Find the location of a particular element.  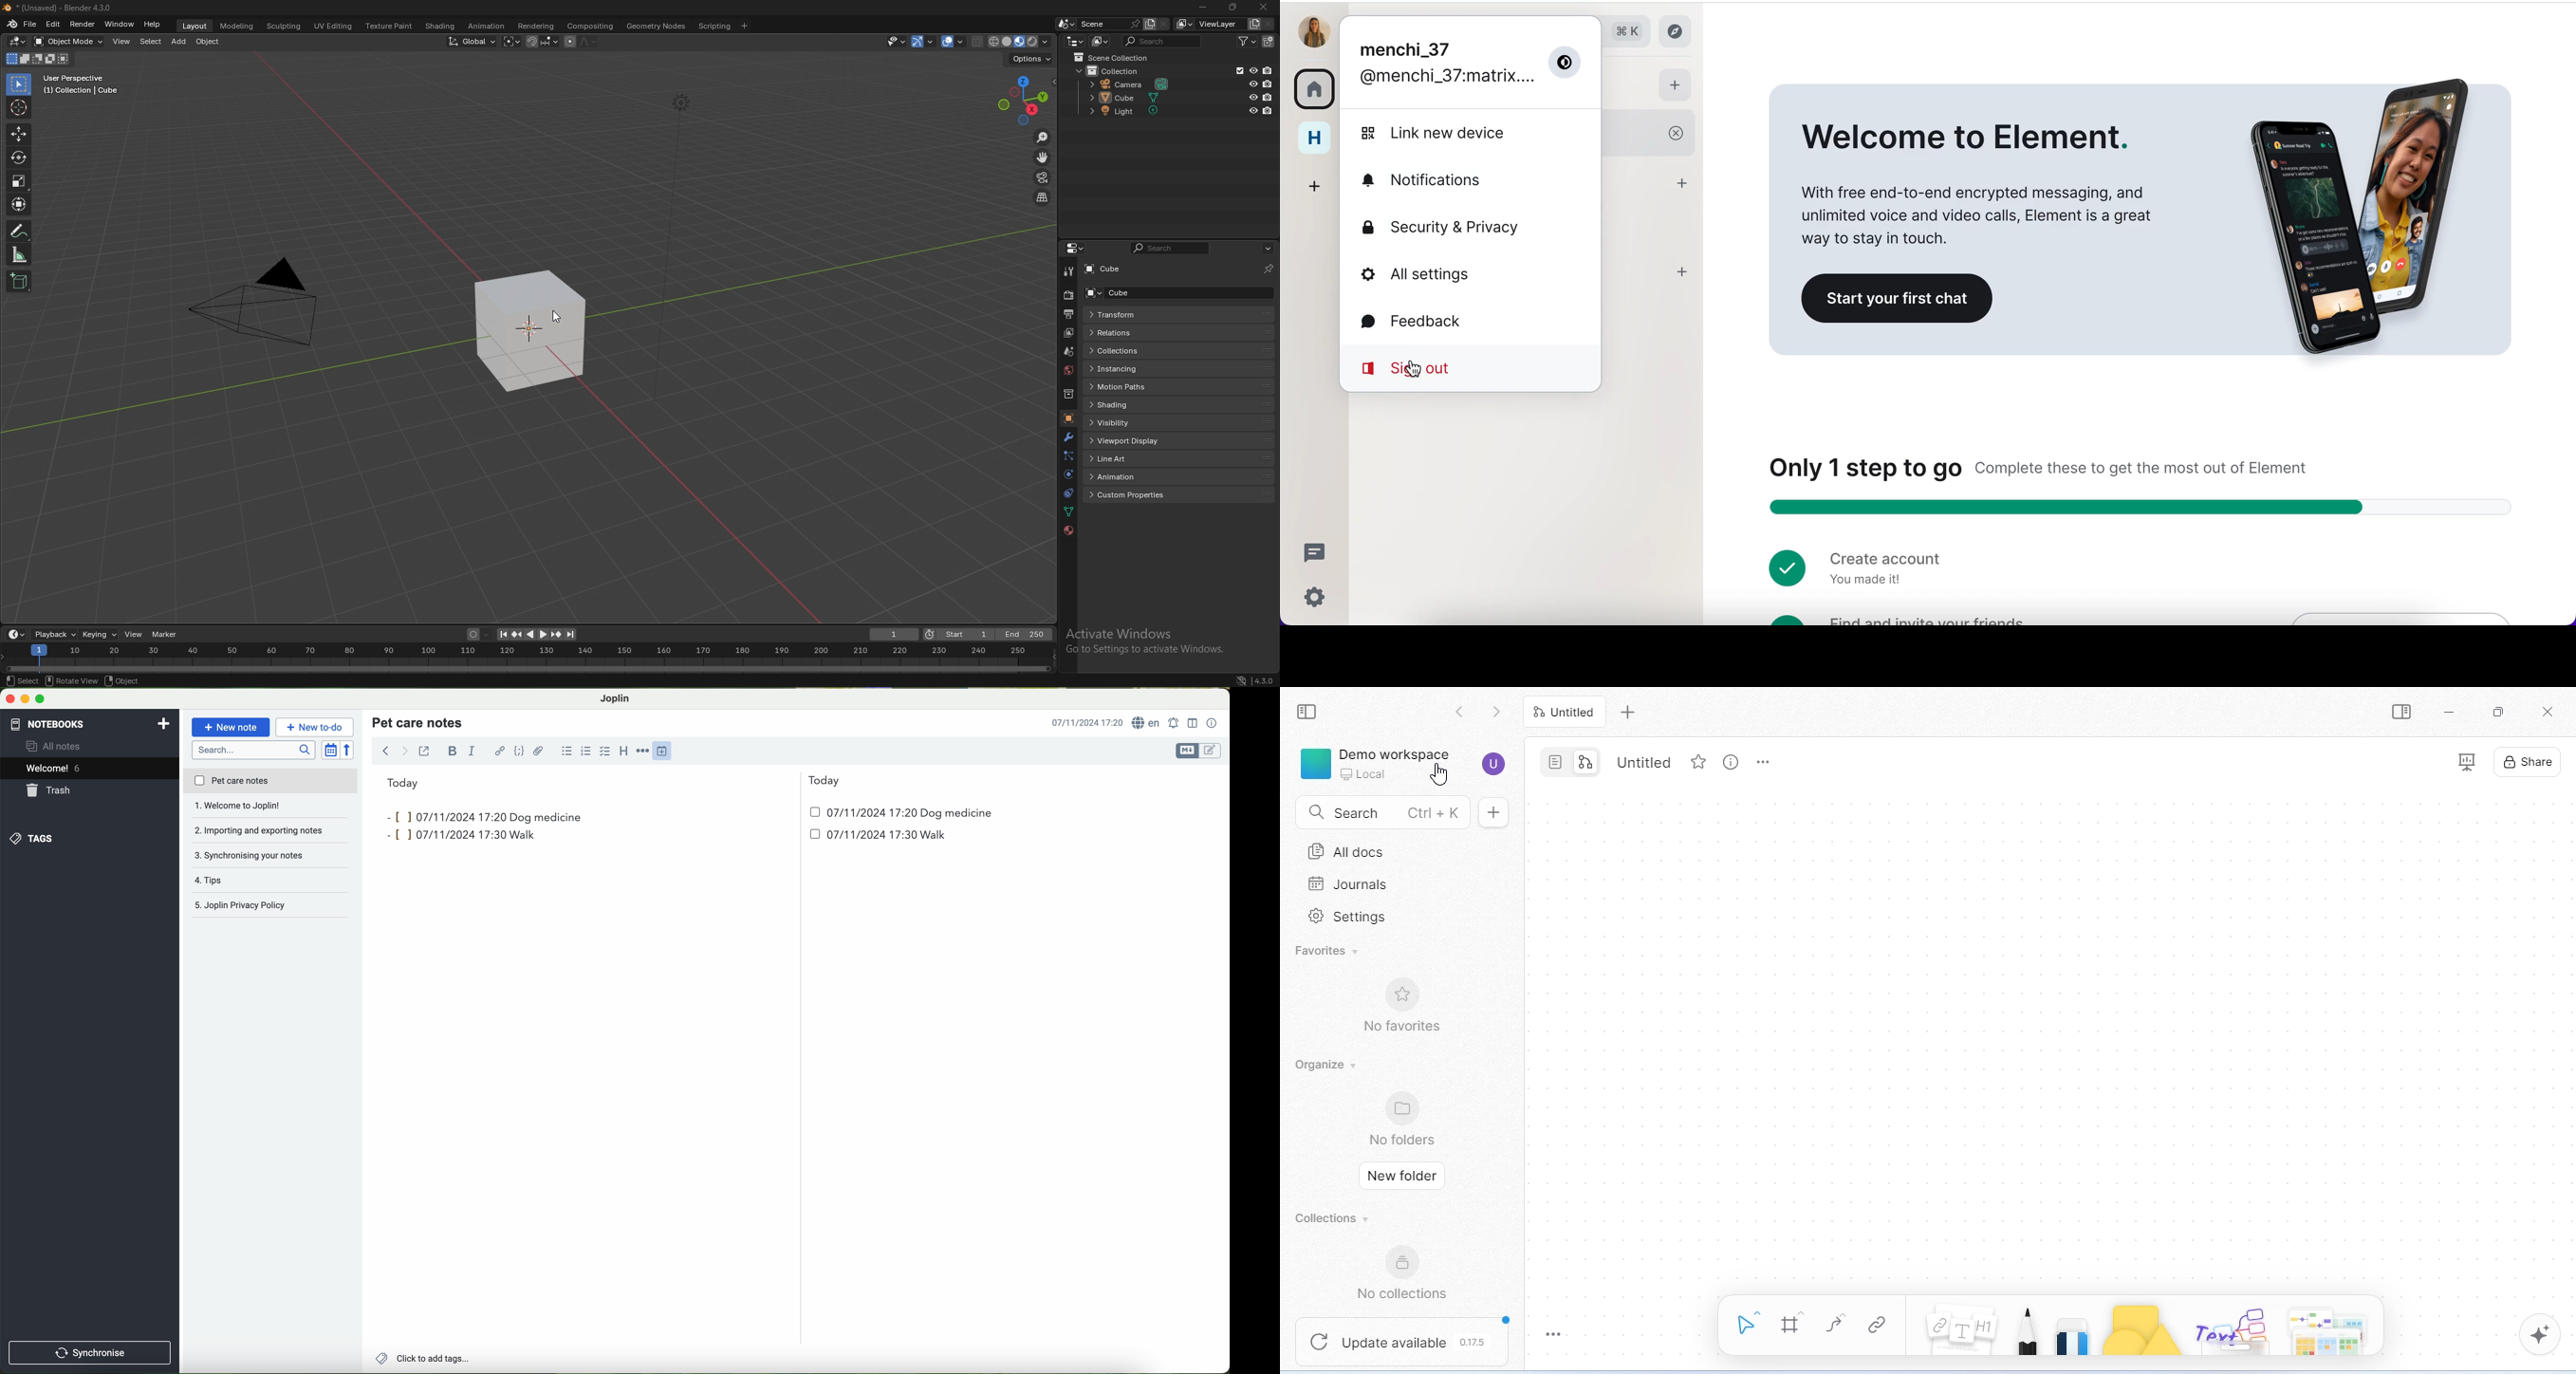

add scene is located at coordinates (1149, 23).